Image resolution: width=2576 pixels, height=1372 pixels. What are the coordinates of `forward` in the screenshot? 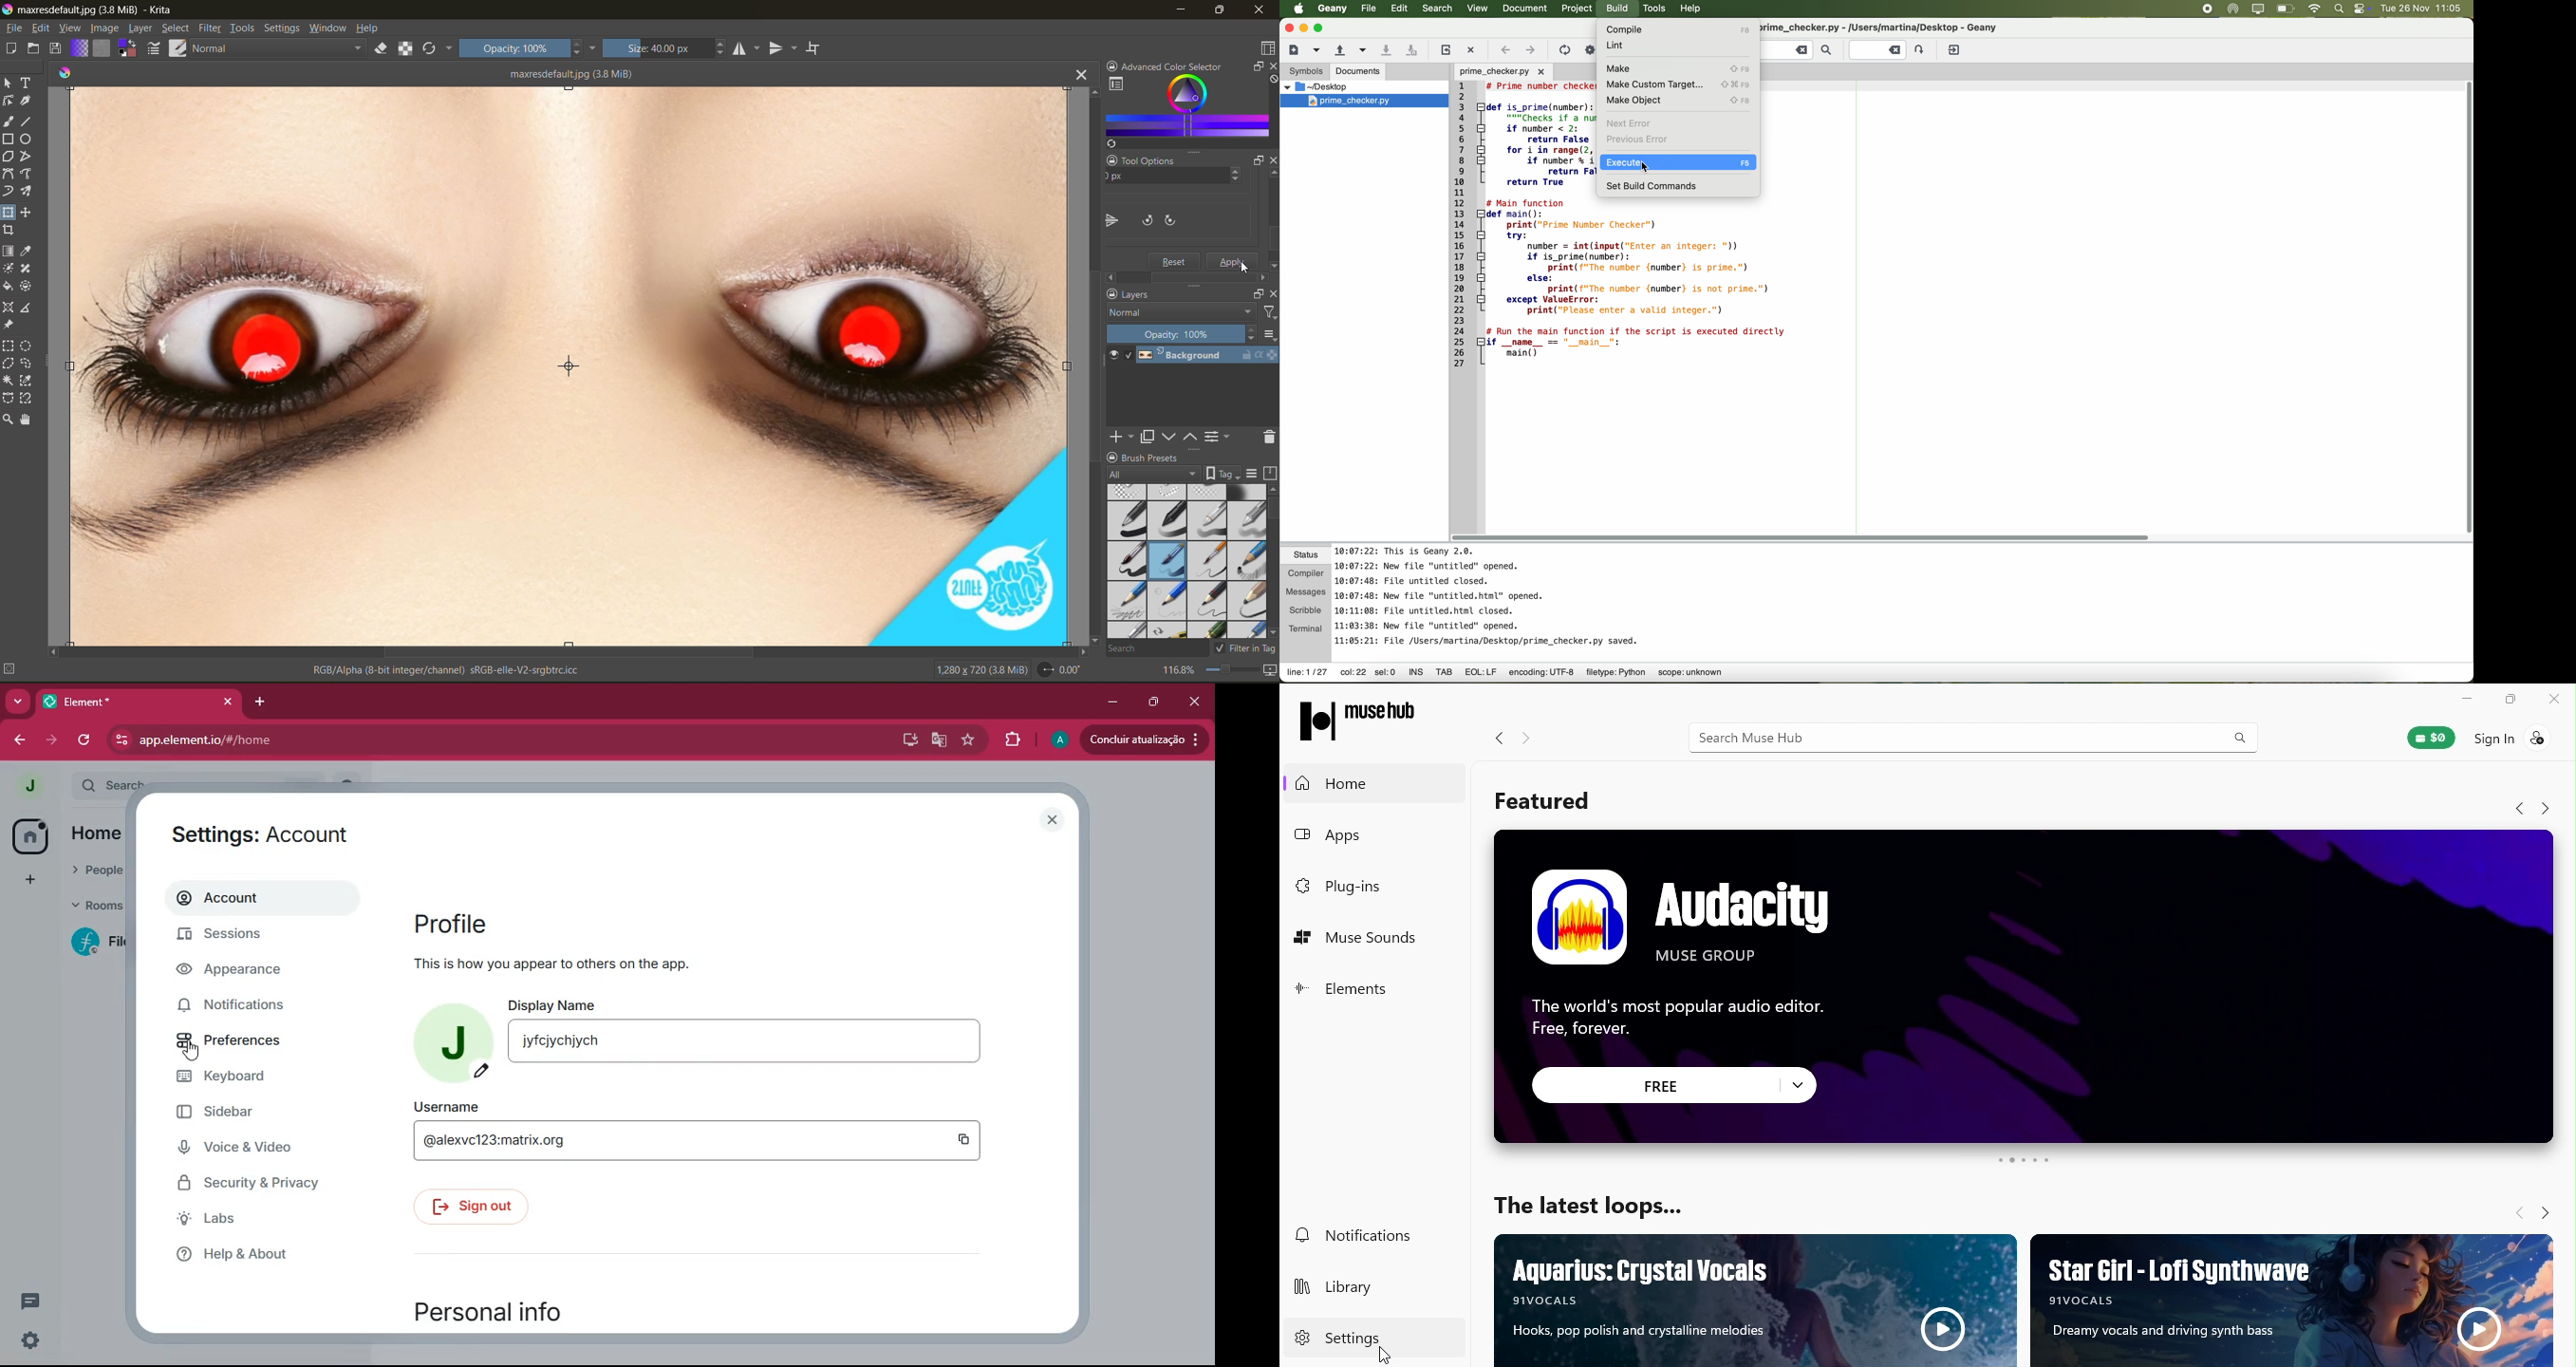 It's located at (52, 743).